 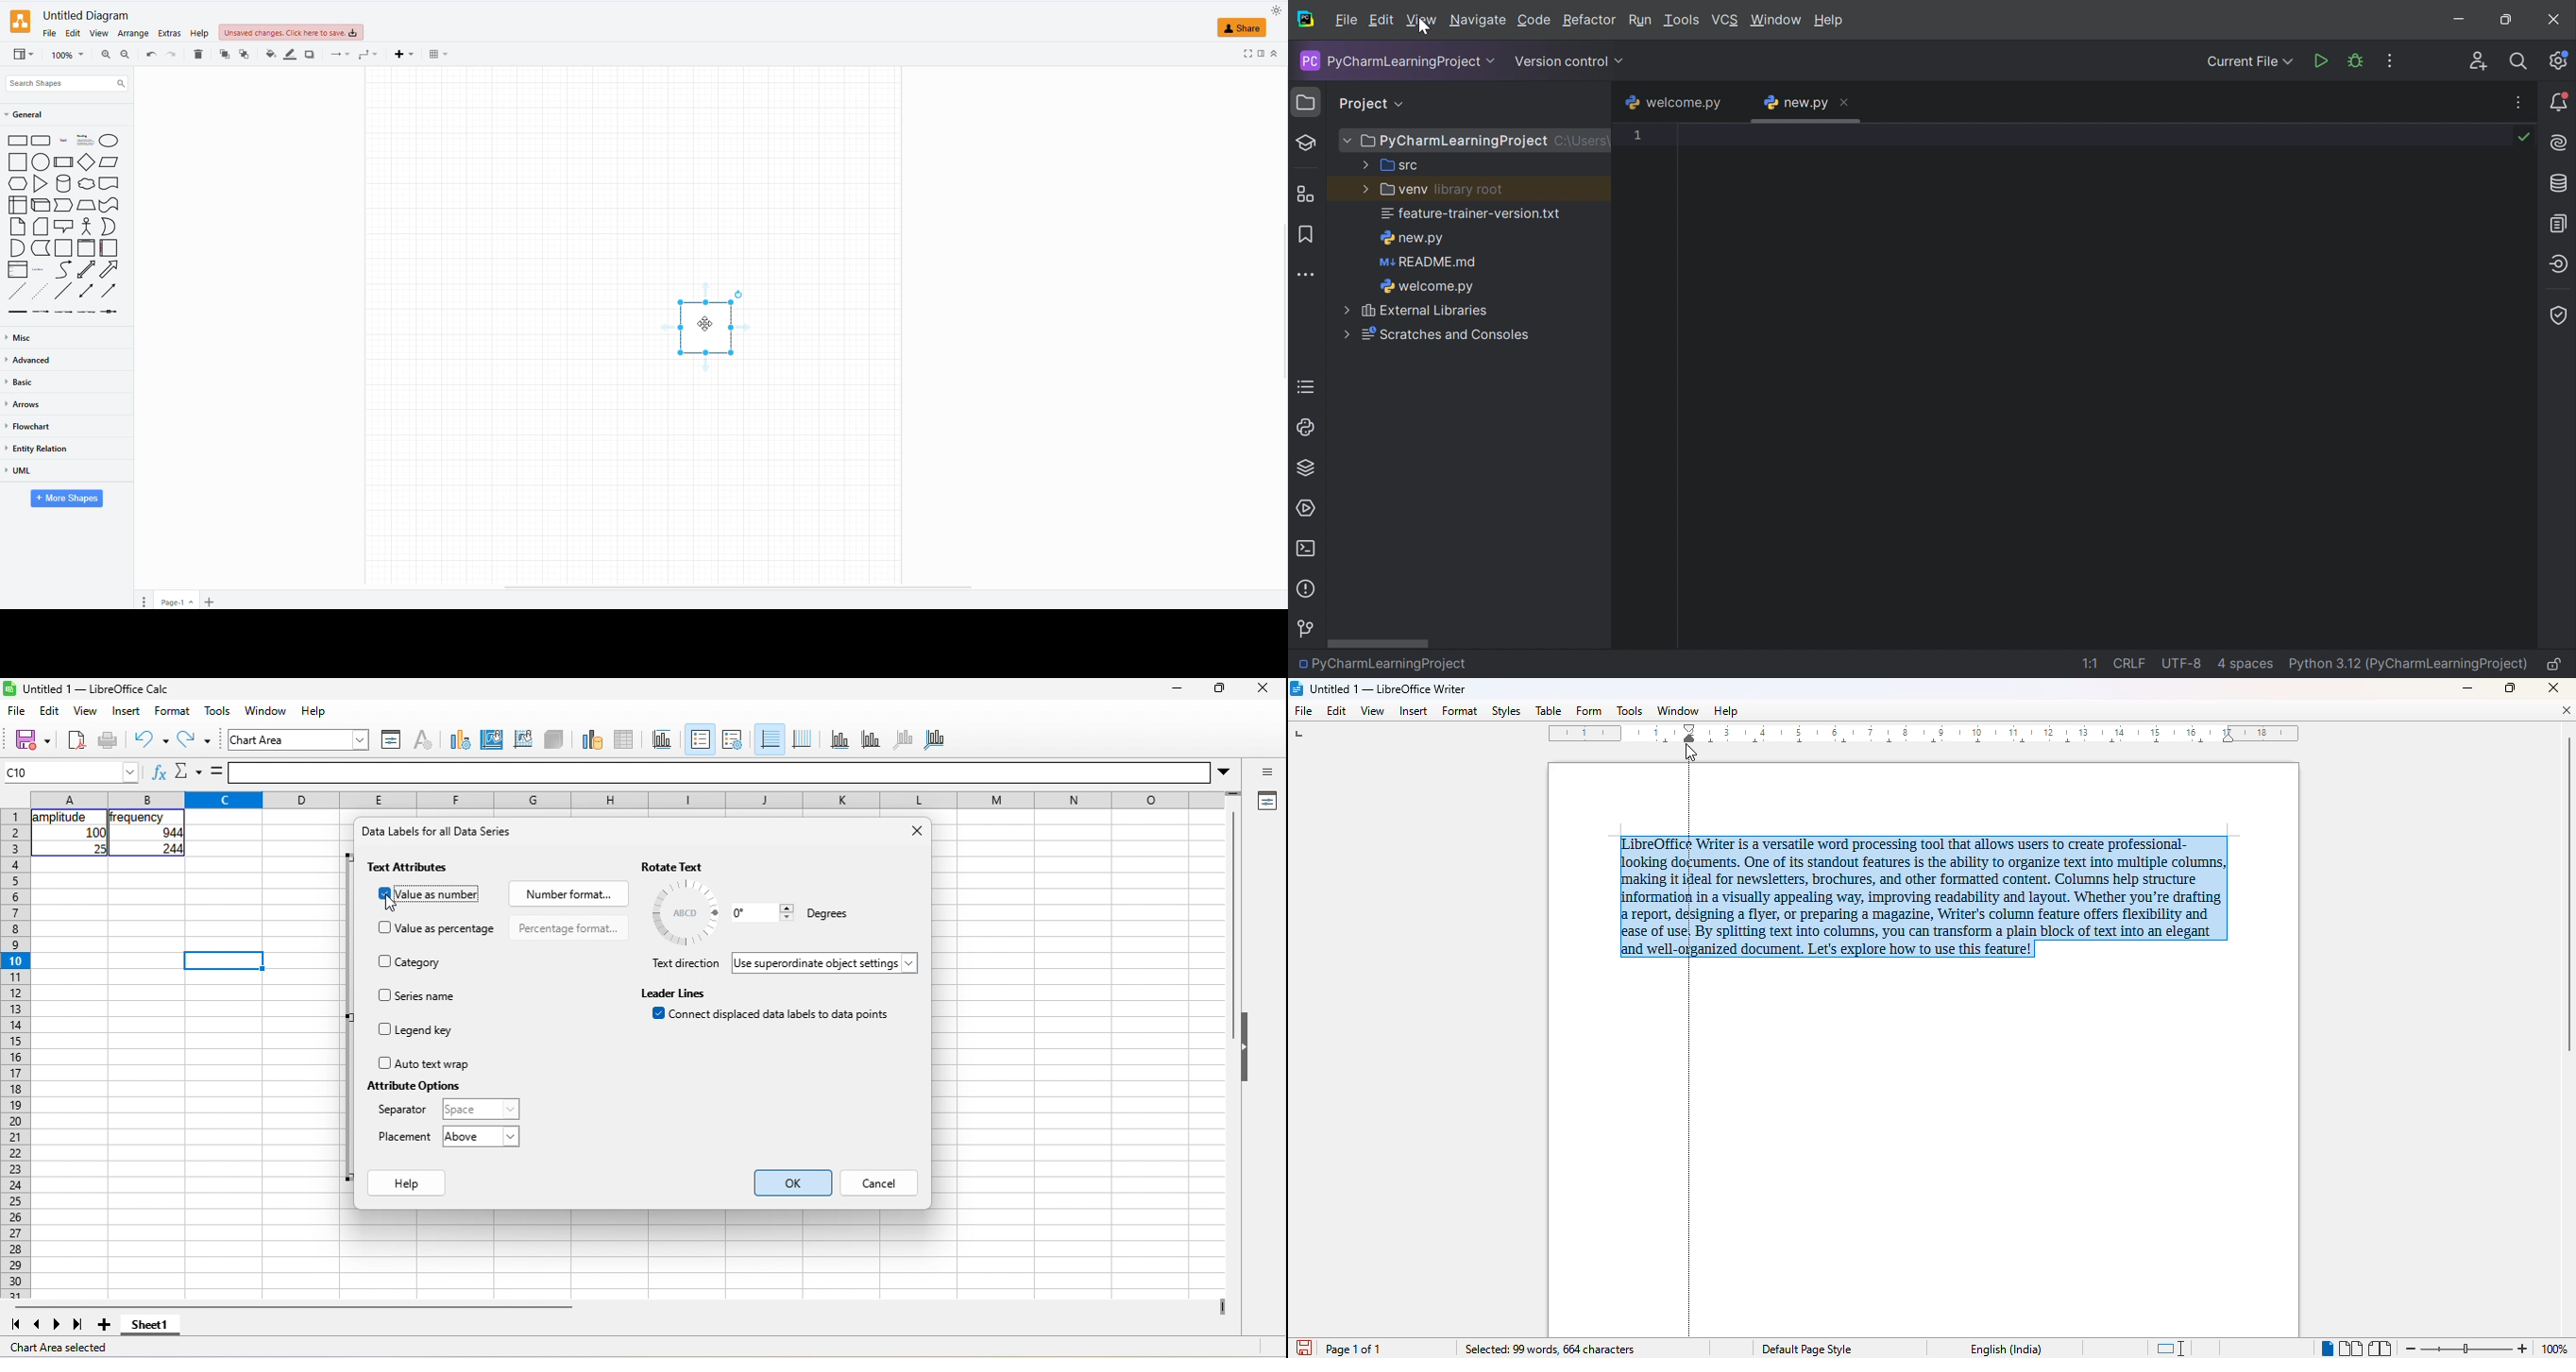 I want to click on Coverage, so click(x=2559, y=316).